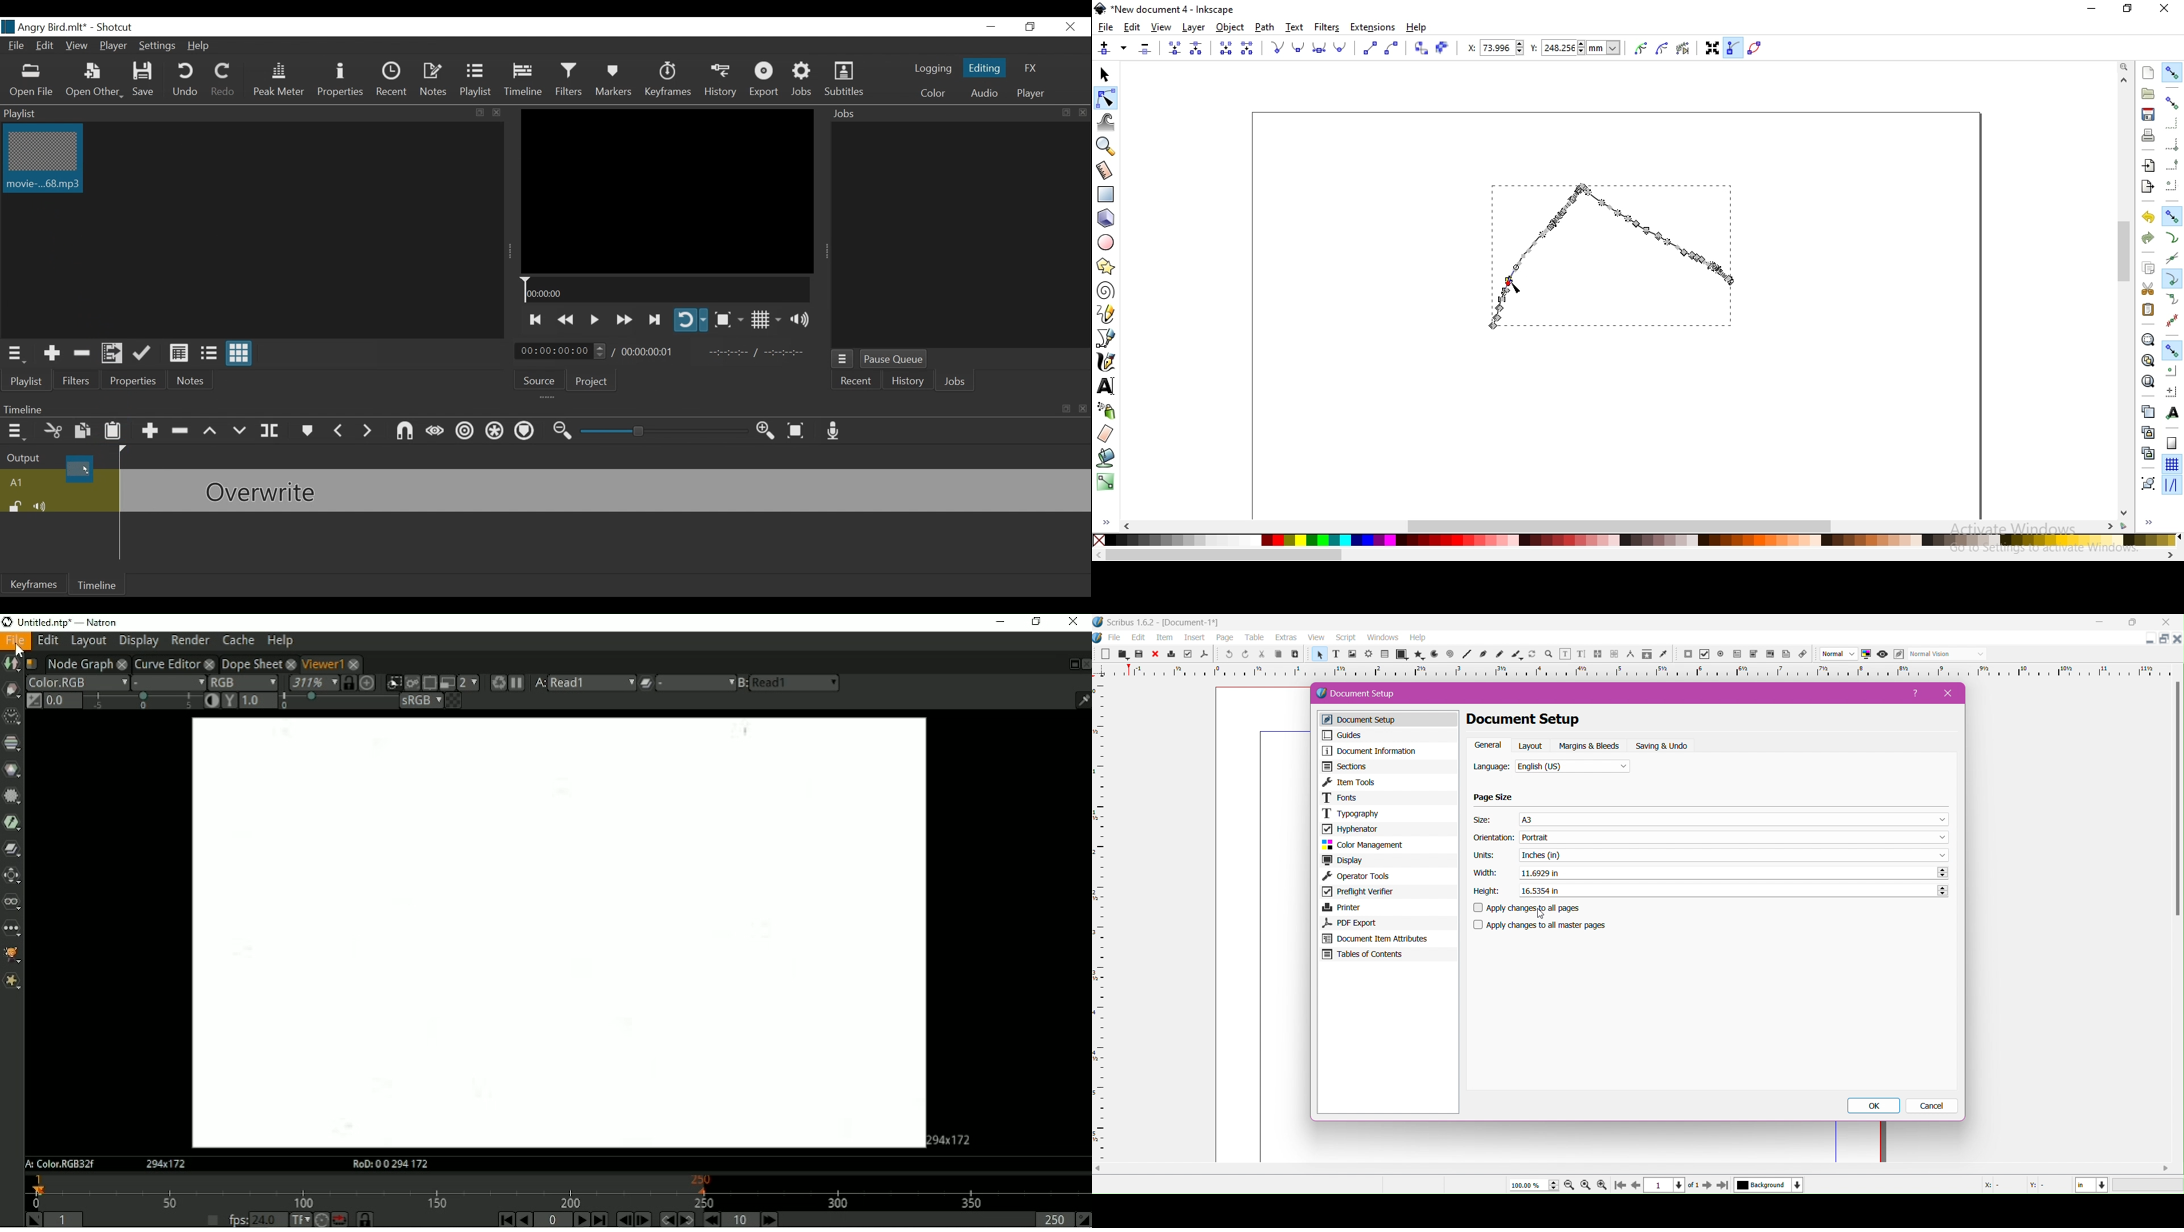  What do you see at coordinates (1626, 249) in the screenshot?
I see `object image` at bounding box center [1626, 249].